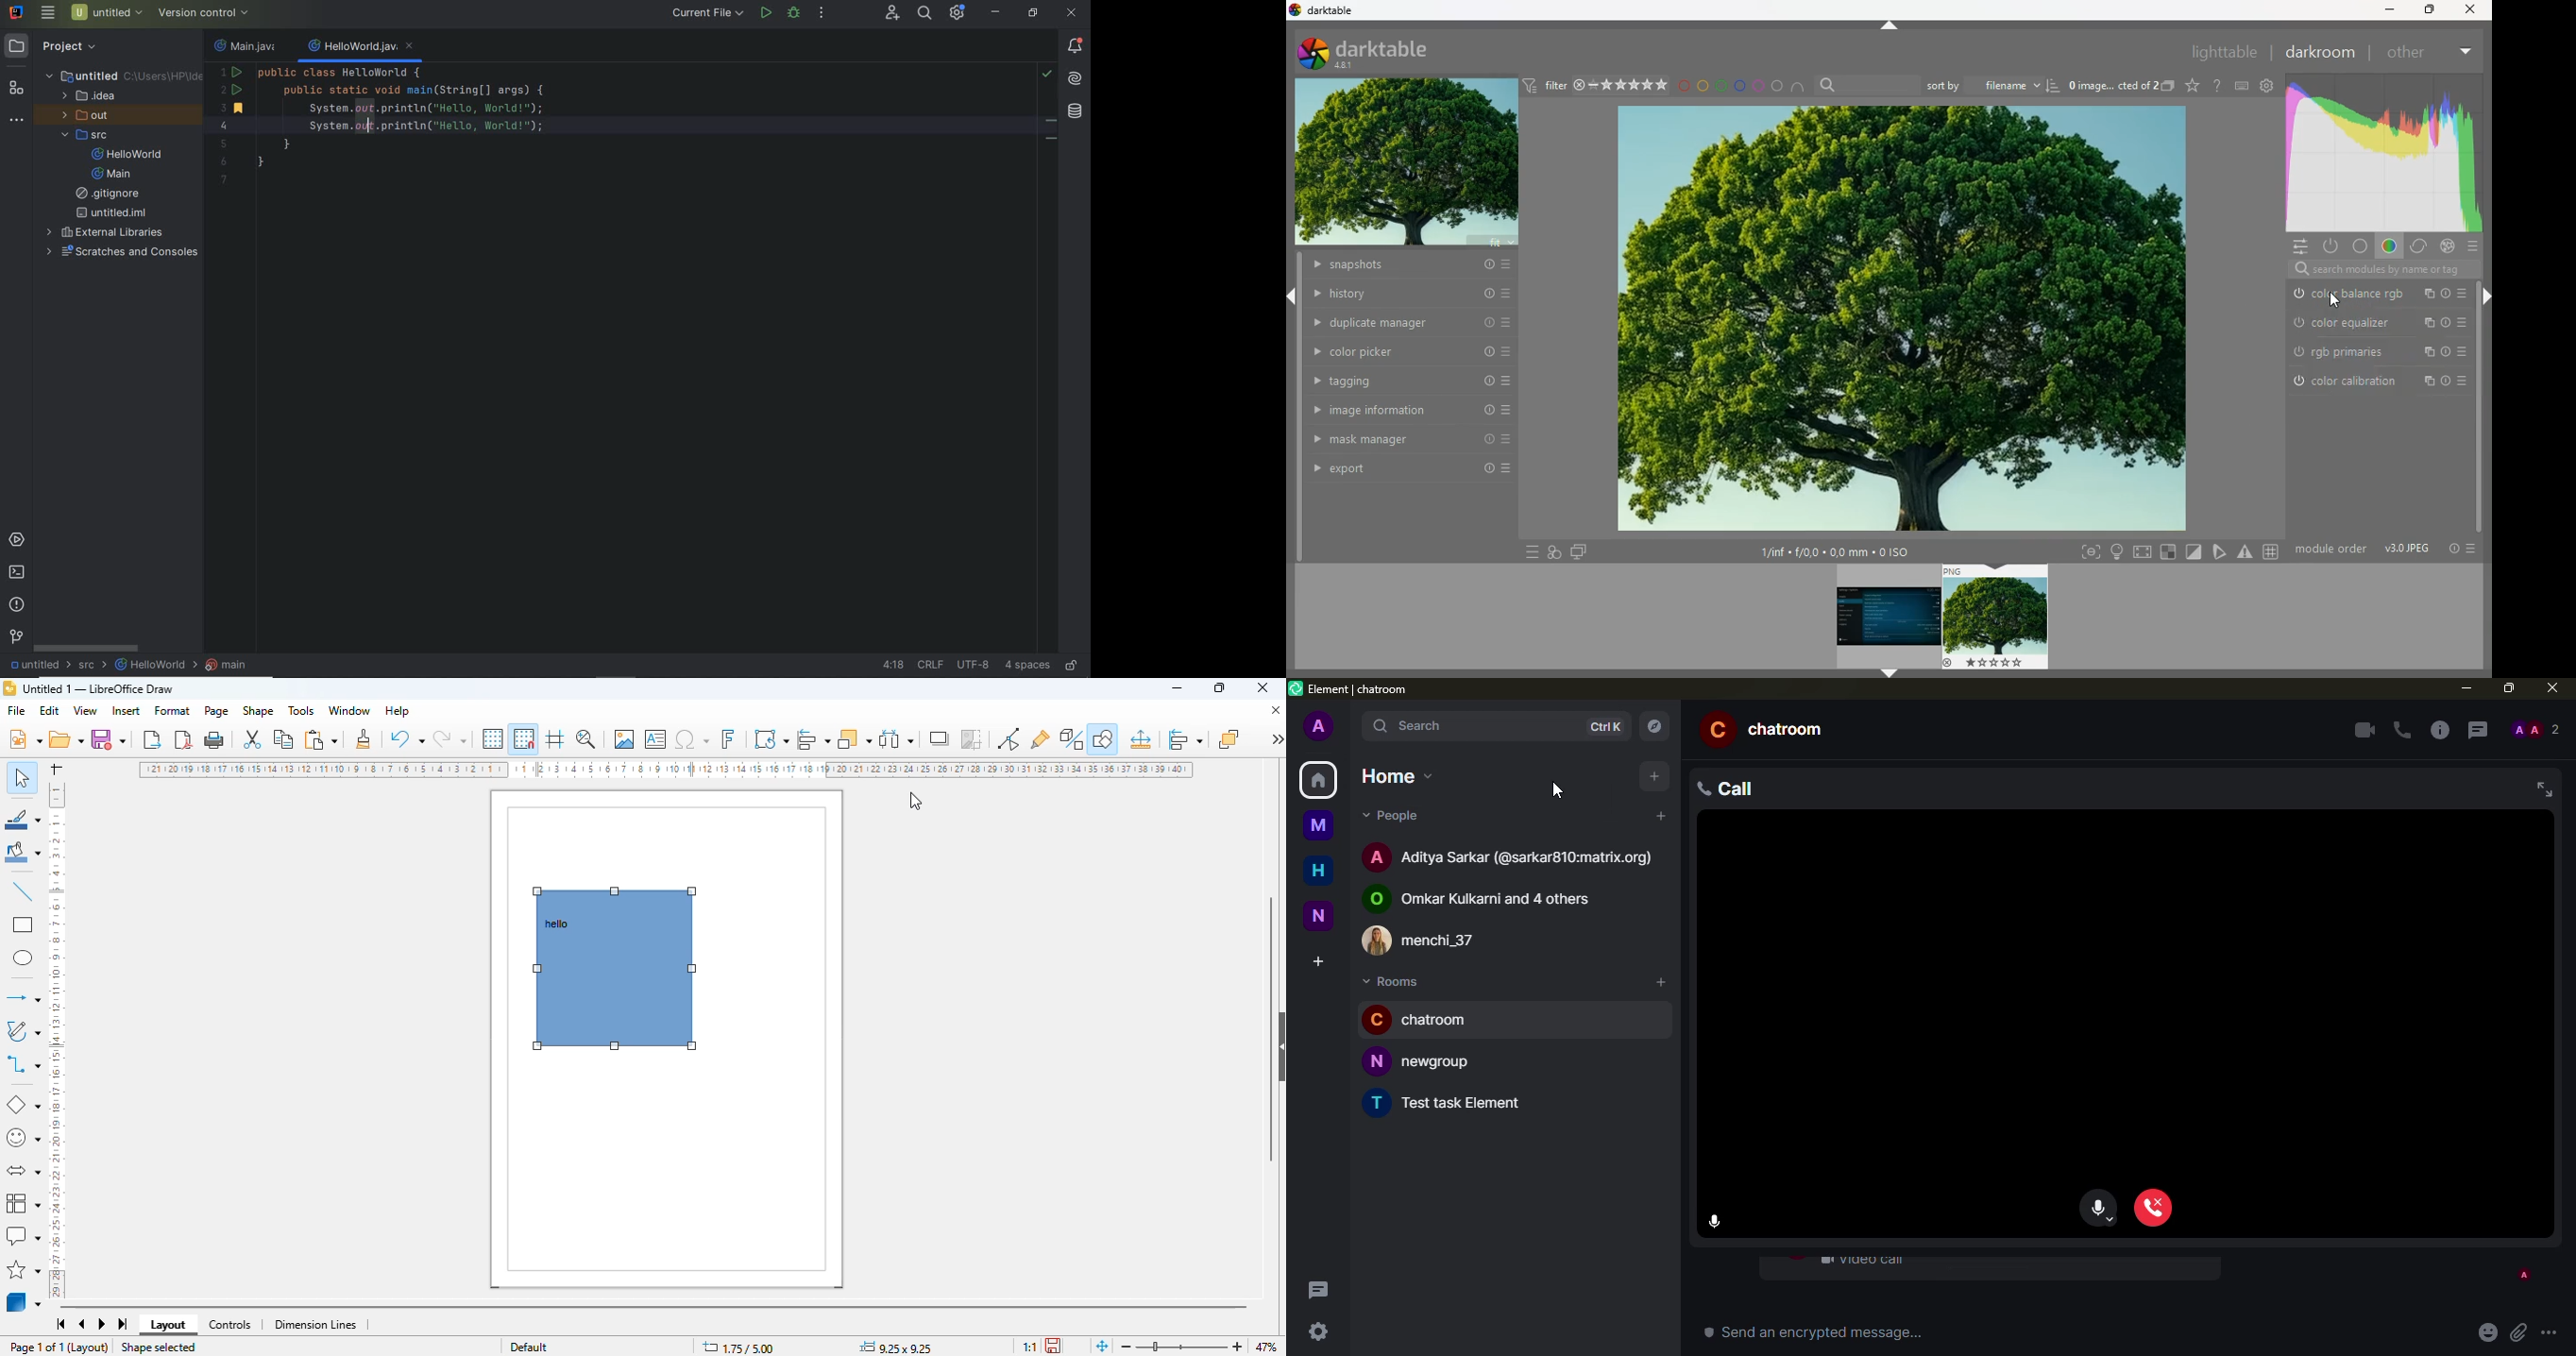  I want to click on curves and polygons, so click(22, 1031).